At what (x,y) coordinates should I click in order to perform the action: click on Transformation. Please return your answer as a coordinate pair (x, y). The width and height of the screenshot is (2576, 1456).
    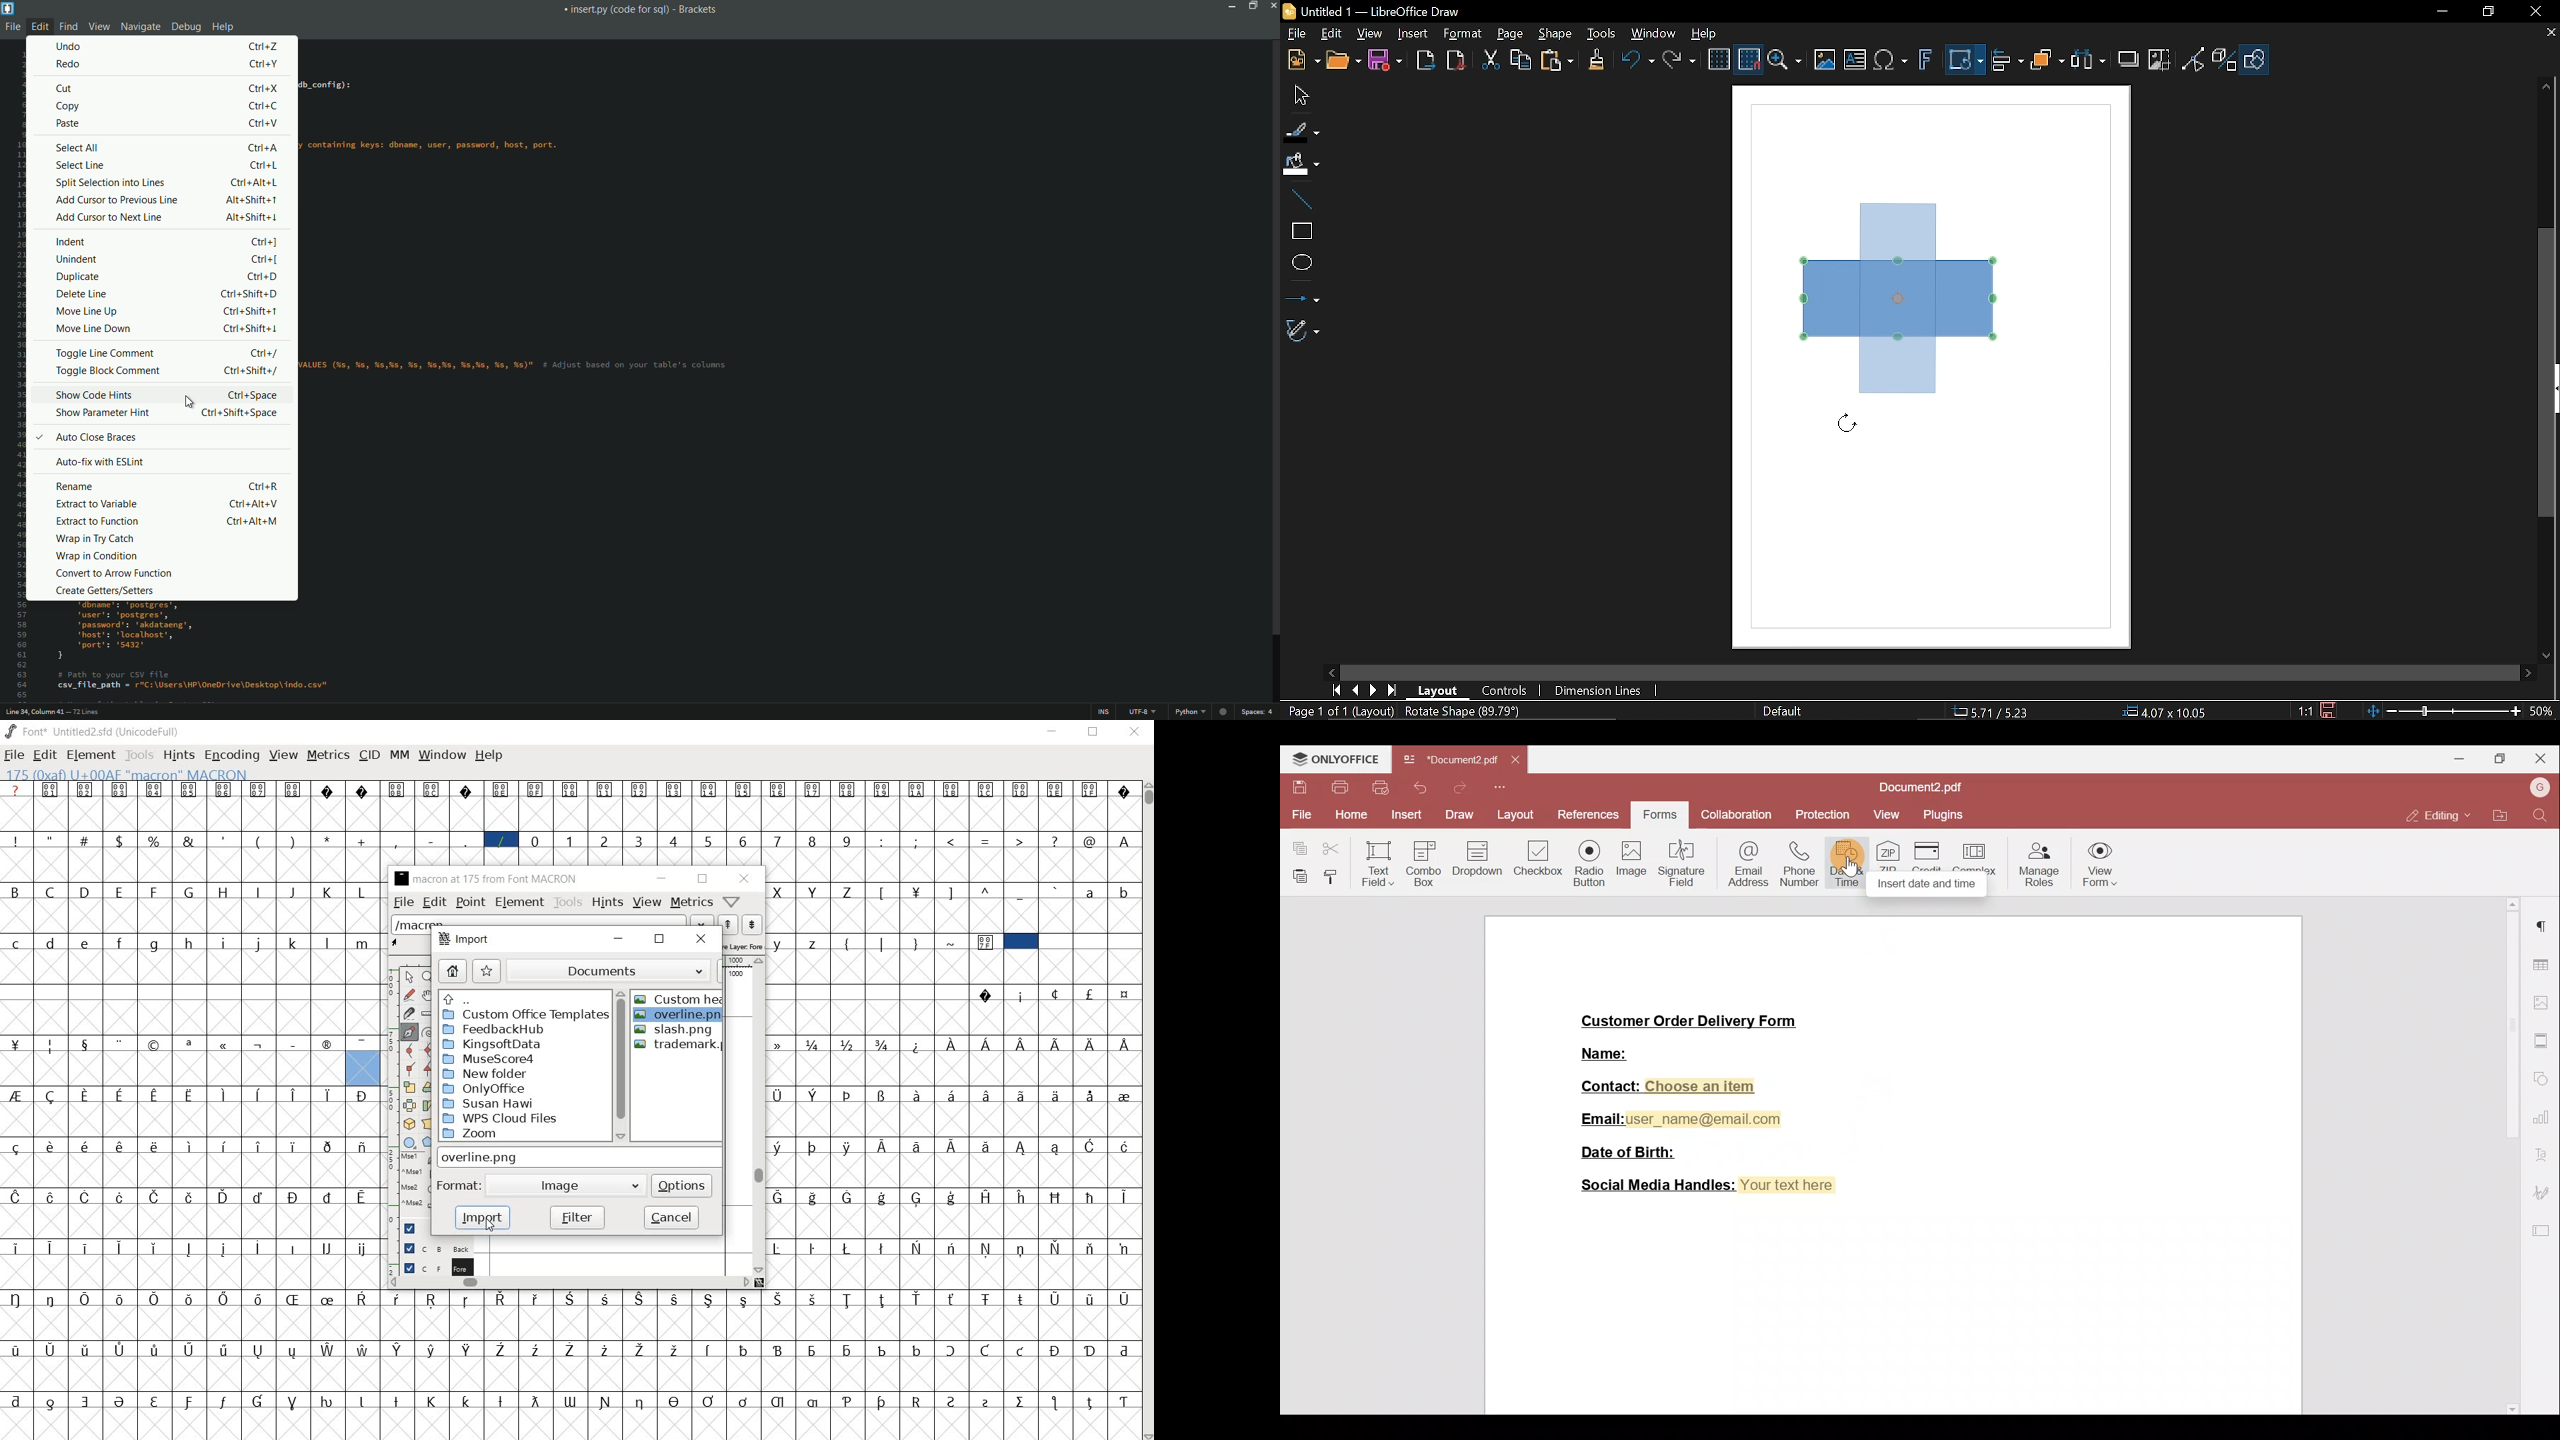
    Looking at the image, I should click on (1965, 62).